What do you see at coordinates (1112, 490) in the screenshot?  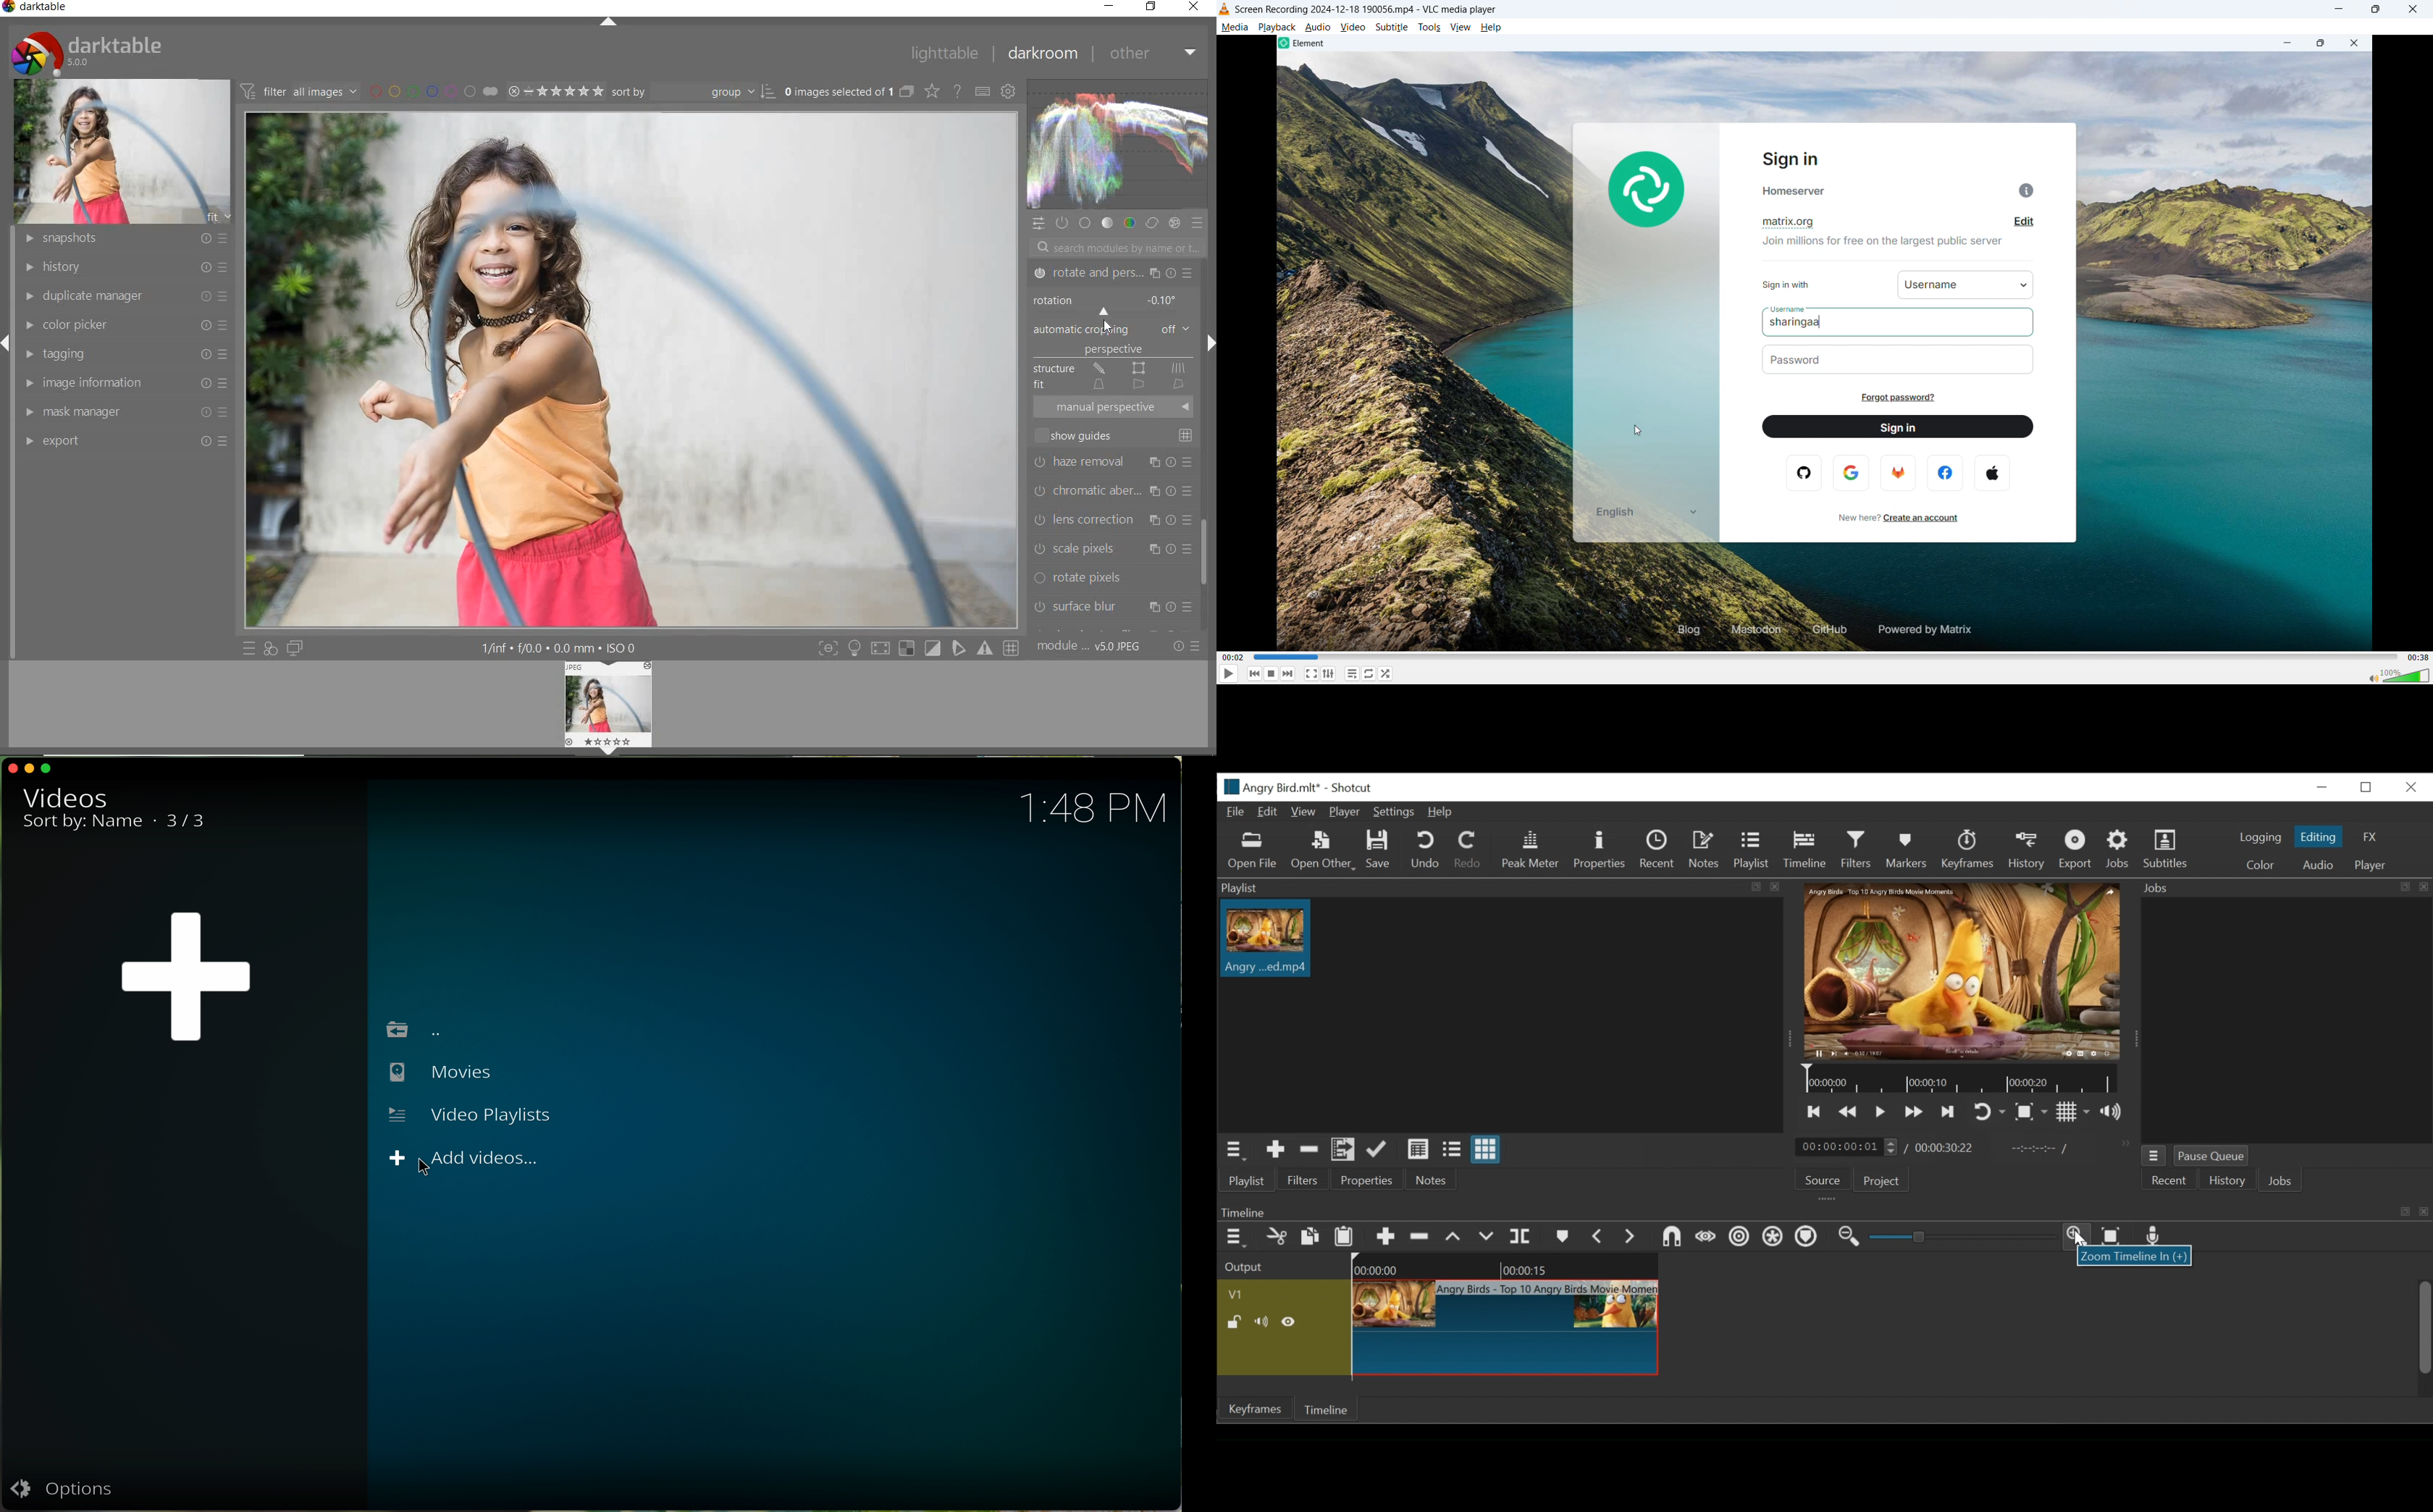 I see `chromatic aberration` at bounding box center [1112, 490].